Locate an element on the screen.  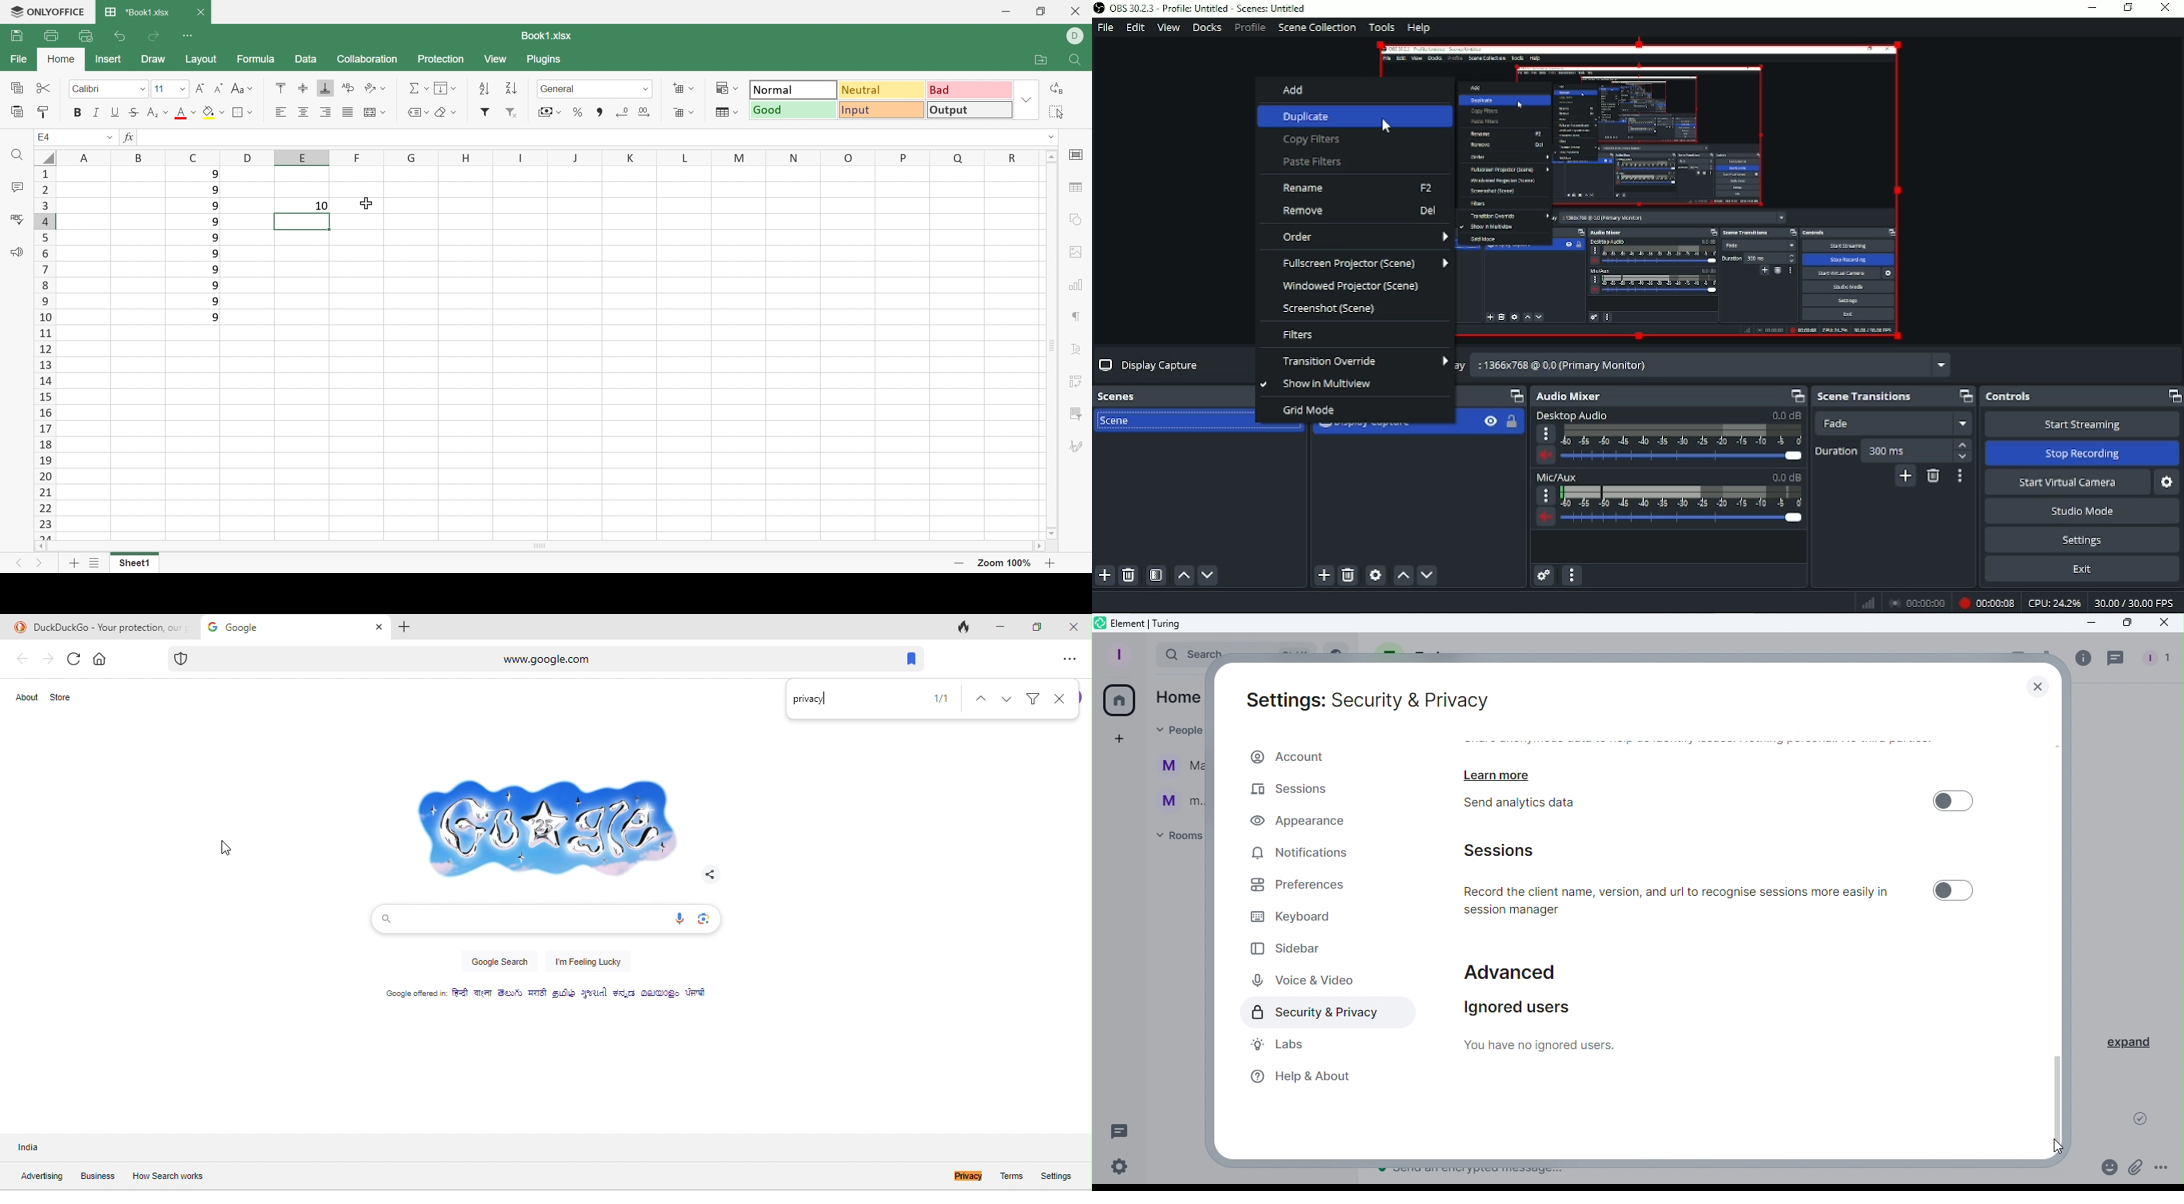
Searched  a webpage for the word "privacy'' is located at coordinates (811, 700).